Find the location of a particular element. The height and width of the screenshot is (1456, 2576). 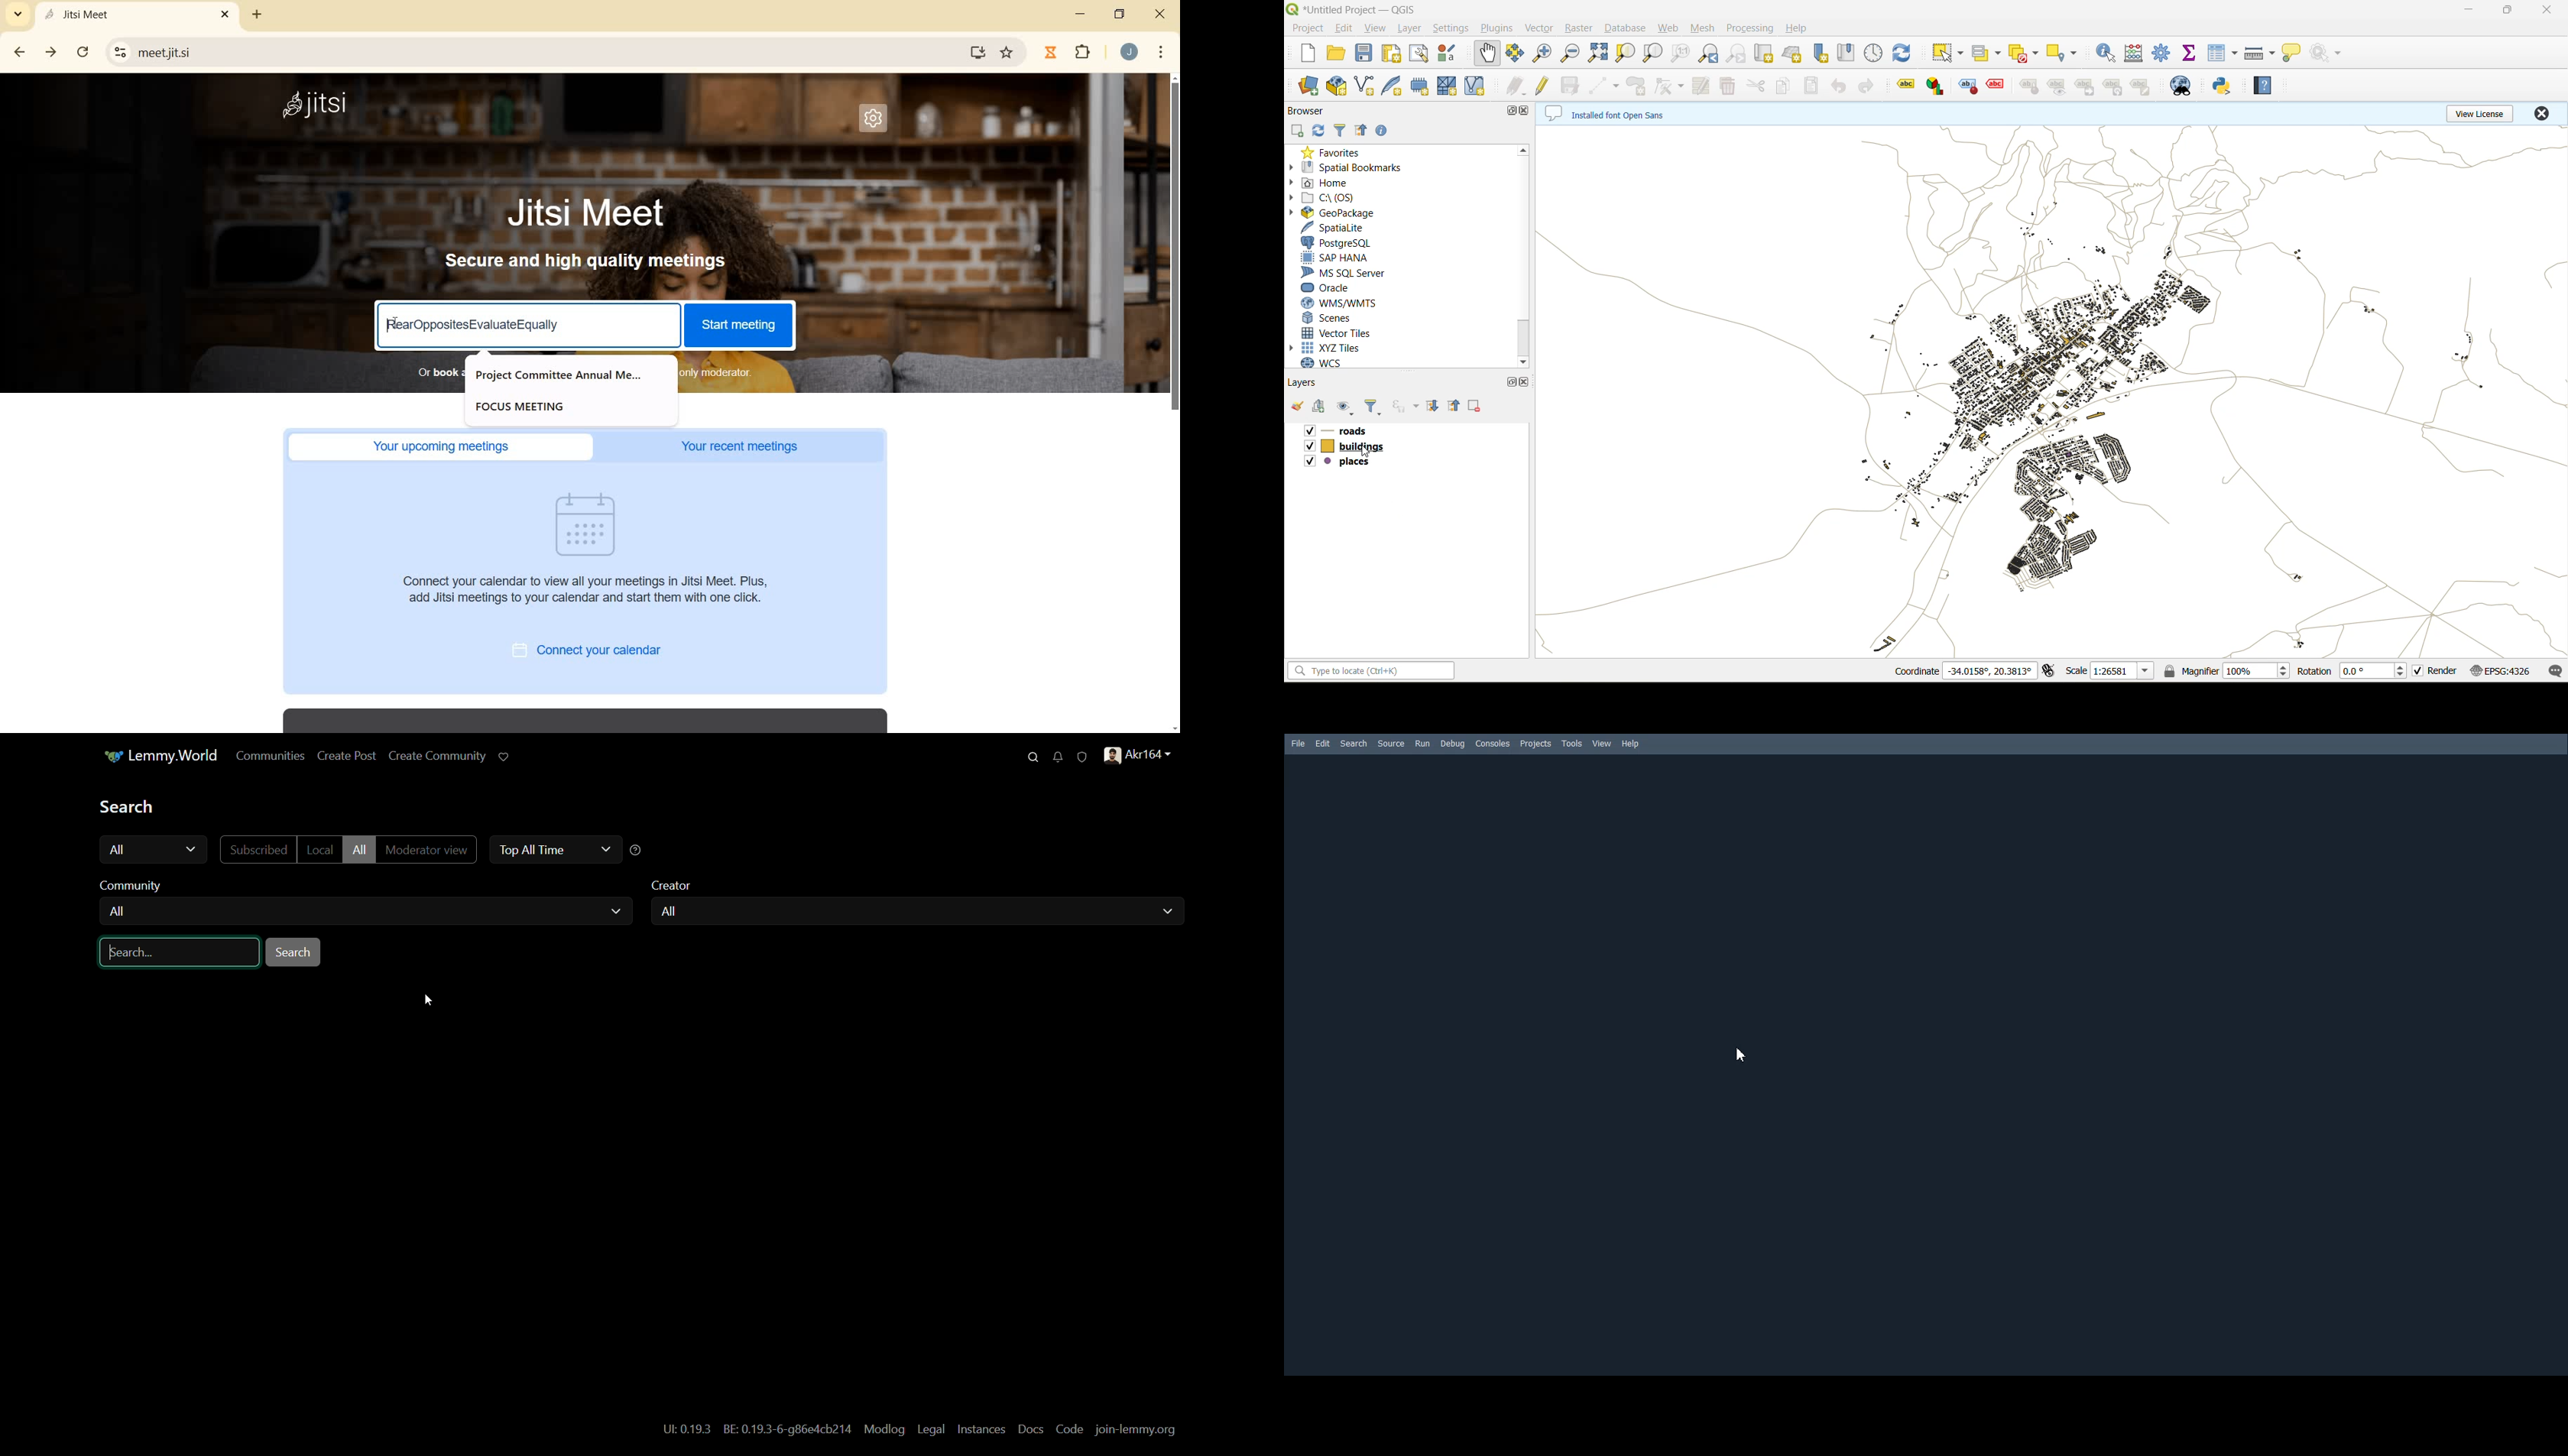

Search is located at coordinates (1354, 744).